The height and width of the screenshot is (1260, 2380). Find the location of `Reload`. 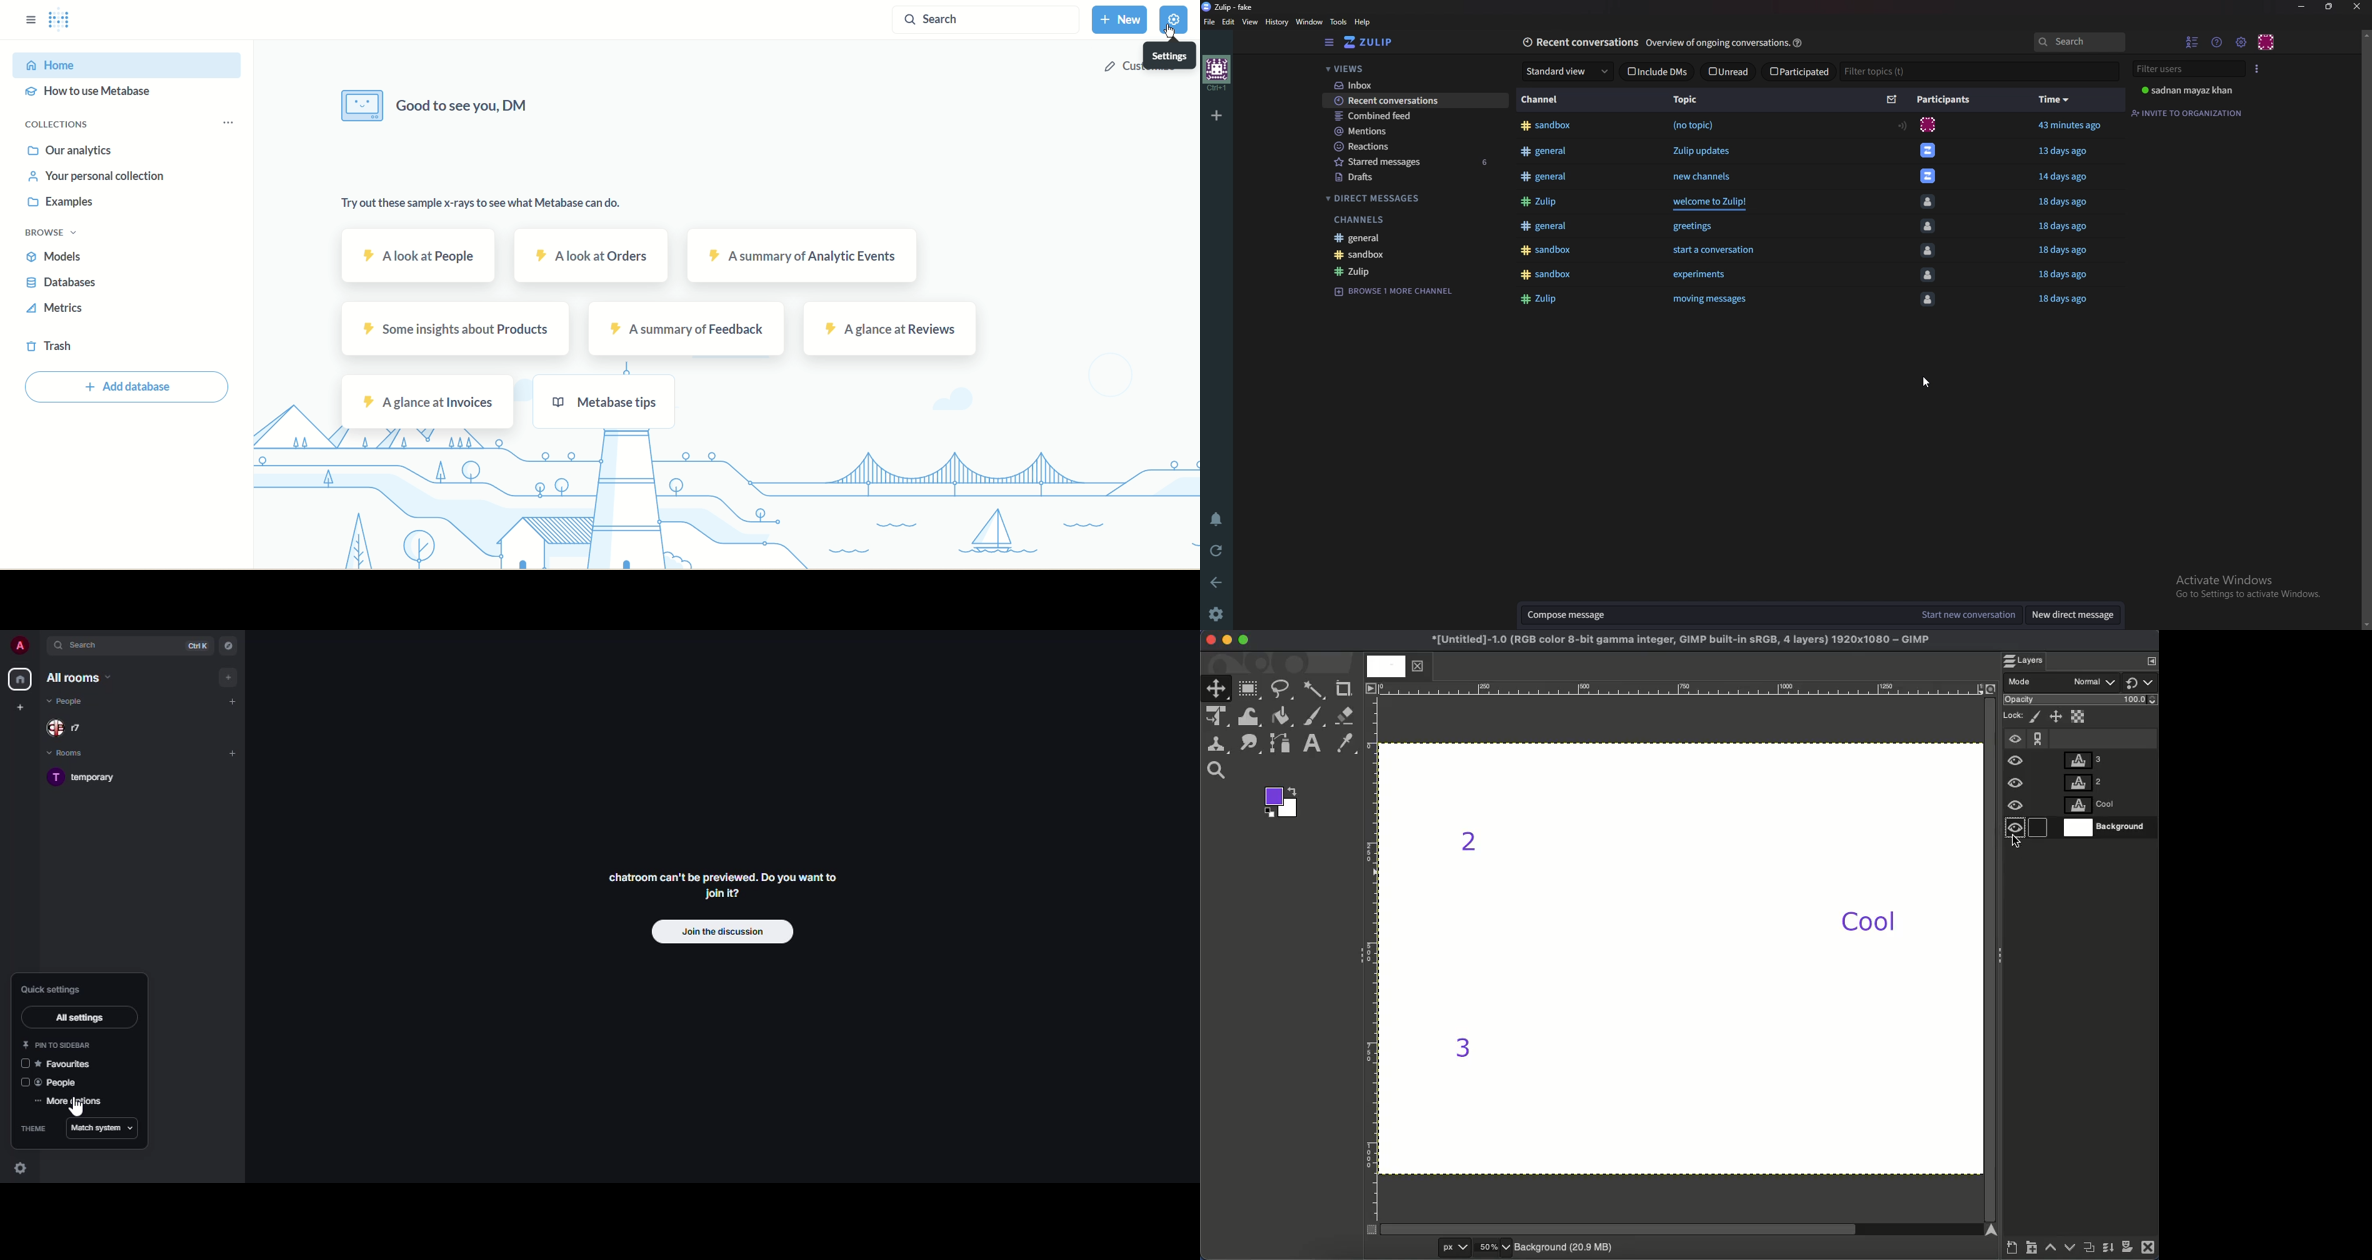

Reload is located at coordinates (1213, 549).